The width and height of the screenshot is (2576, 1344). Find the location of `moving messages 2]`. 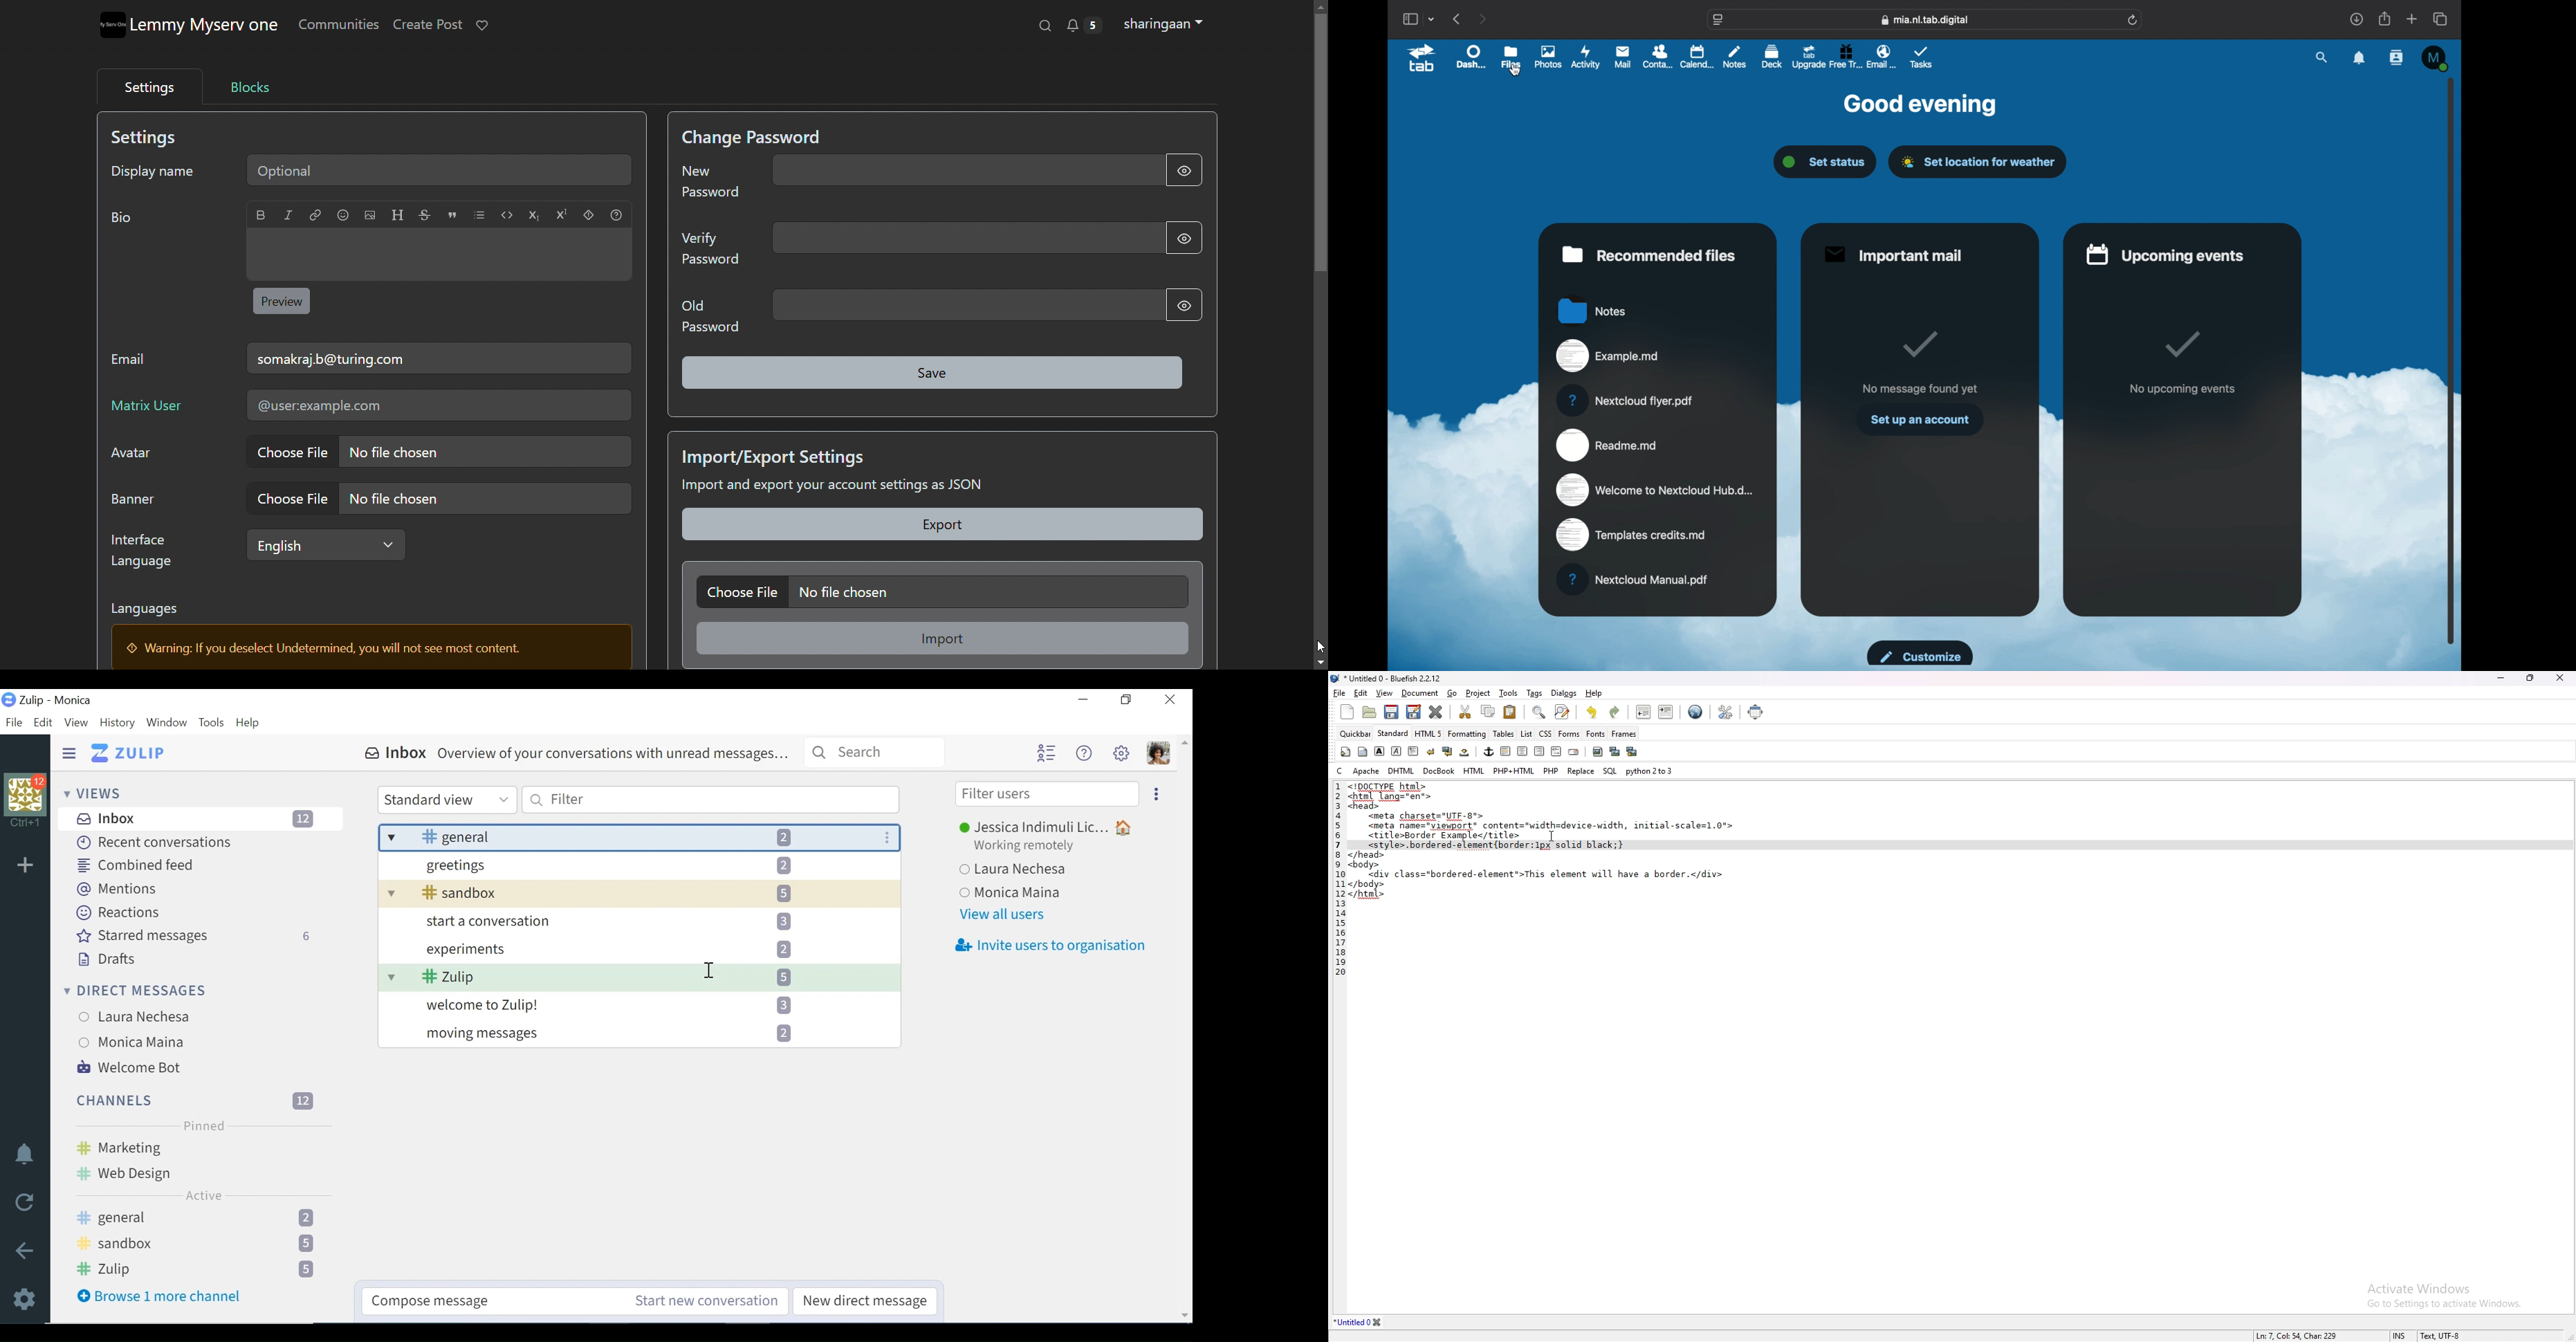

moving messages 2] is located at coordinates (624, 1034).